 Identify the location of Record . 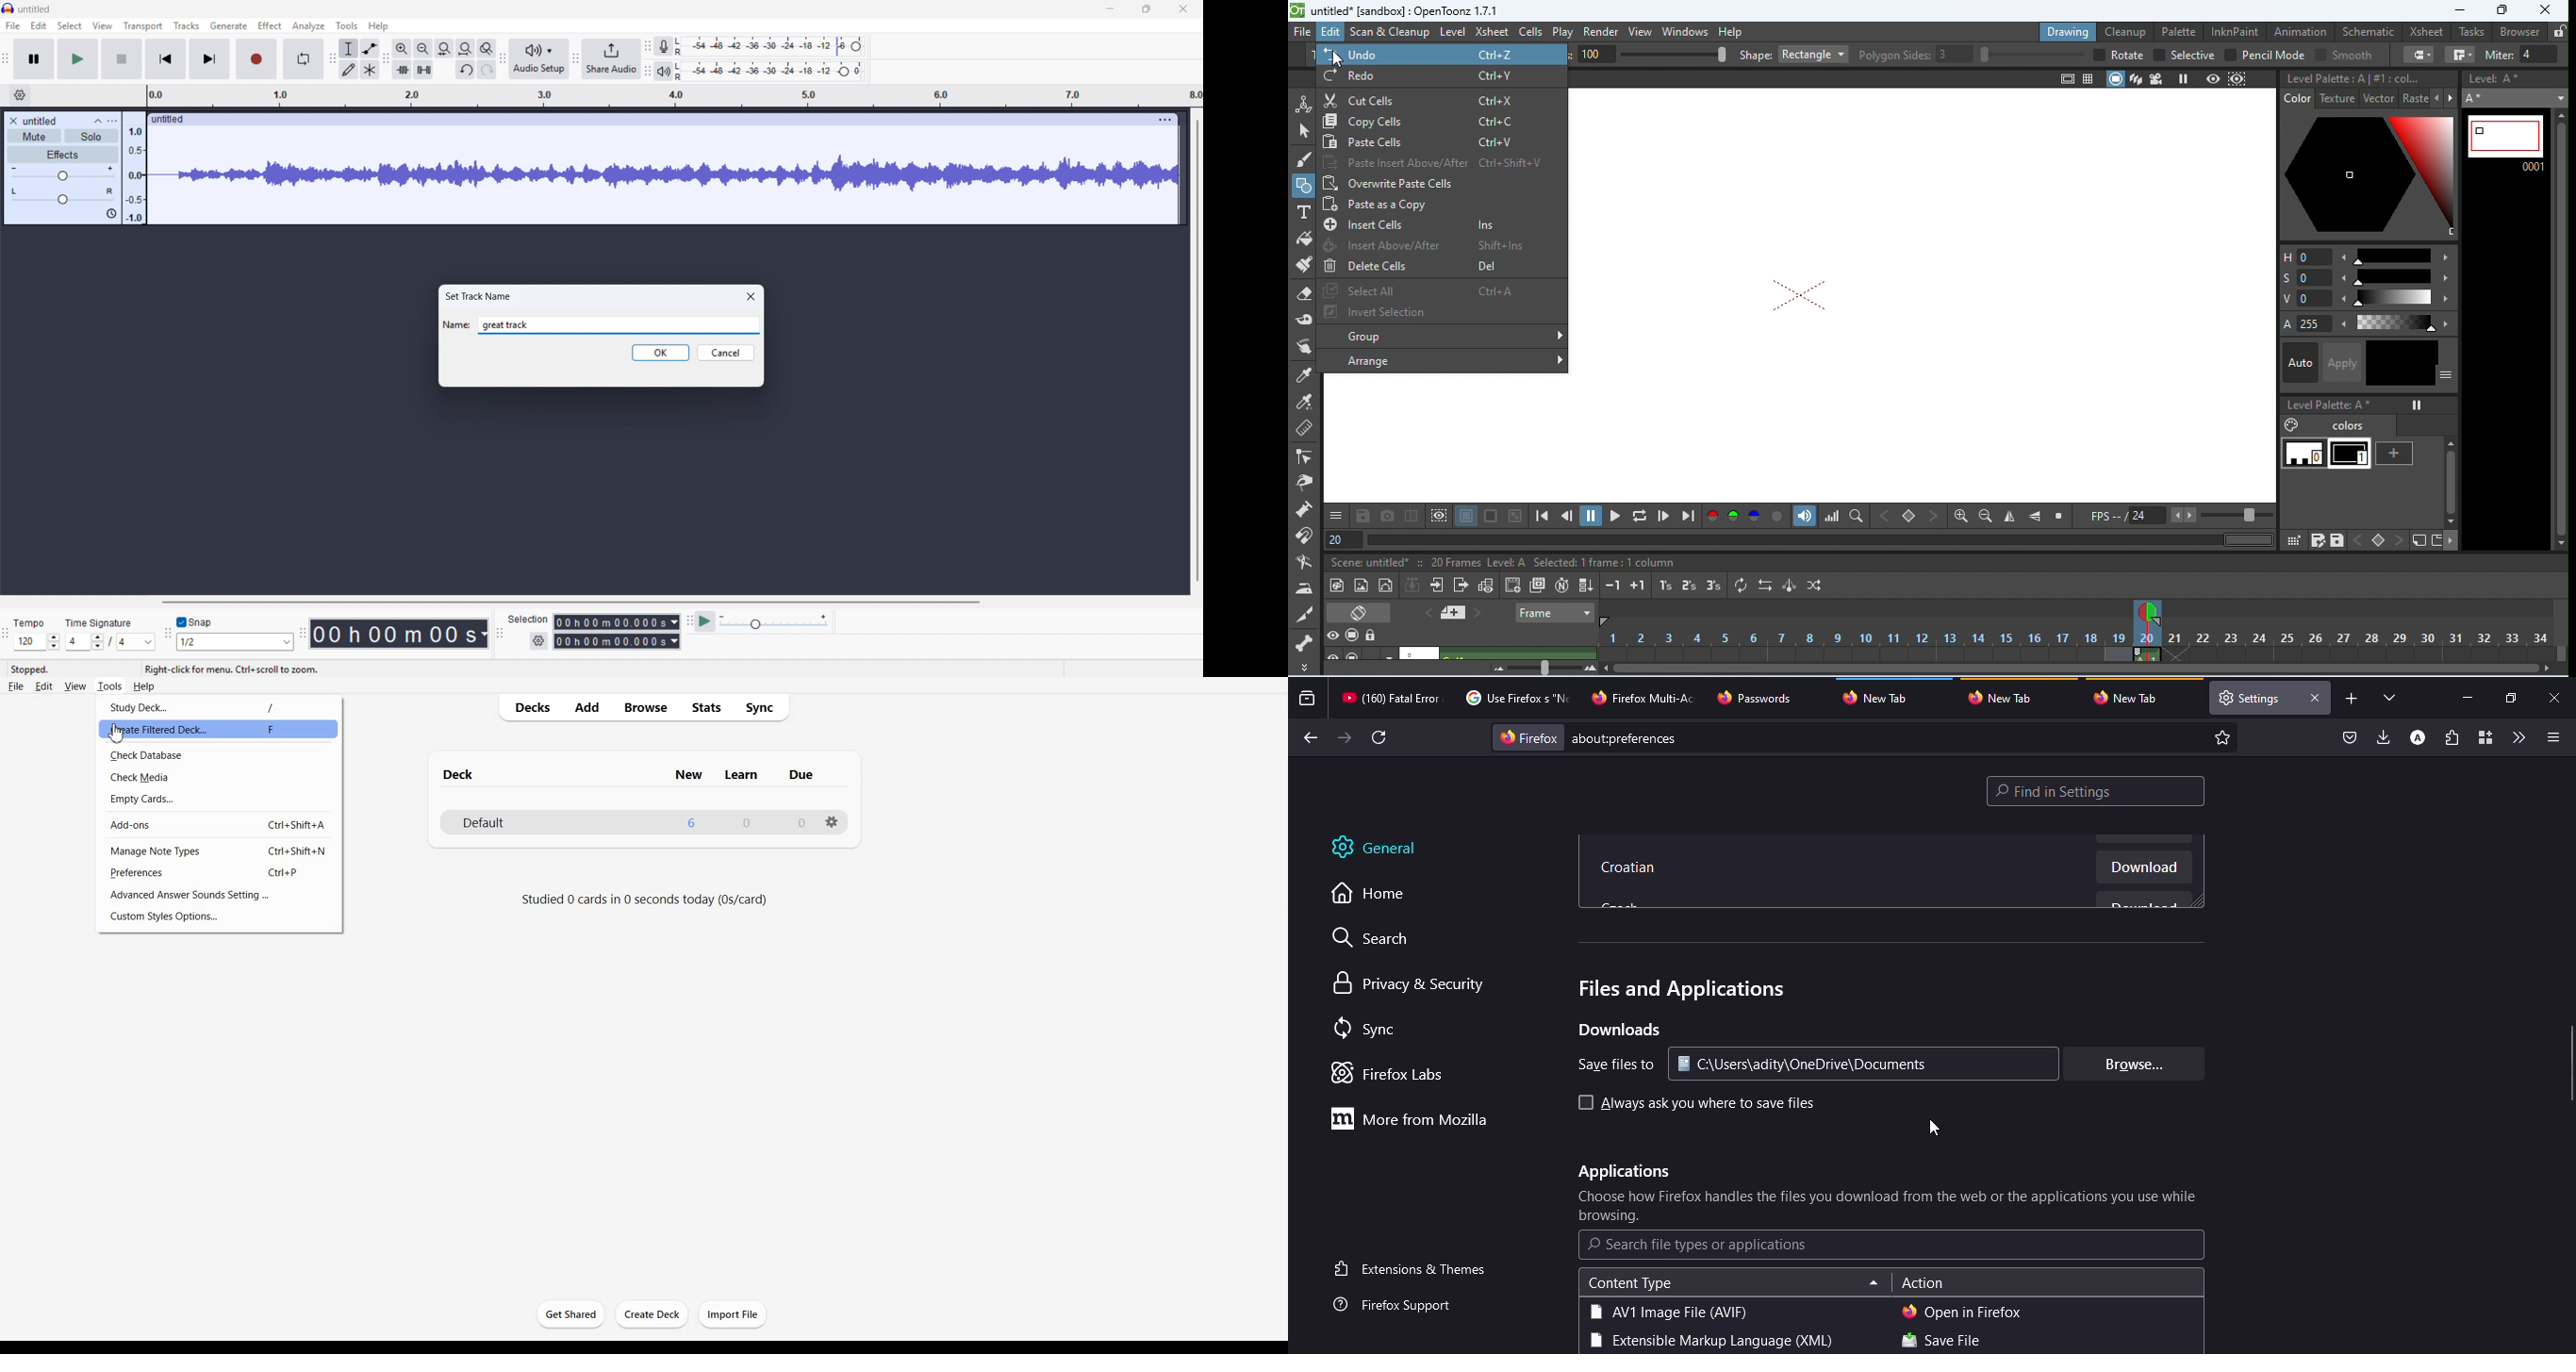
(256, 59).